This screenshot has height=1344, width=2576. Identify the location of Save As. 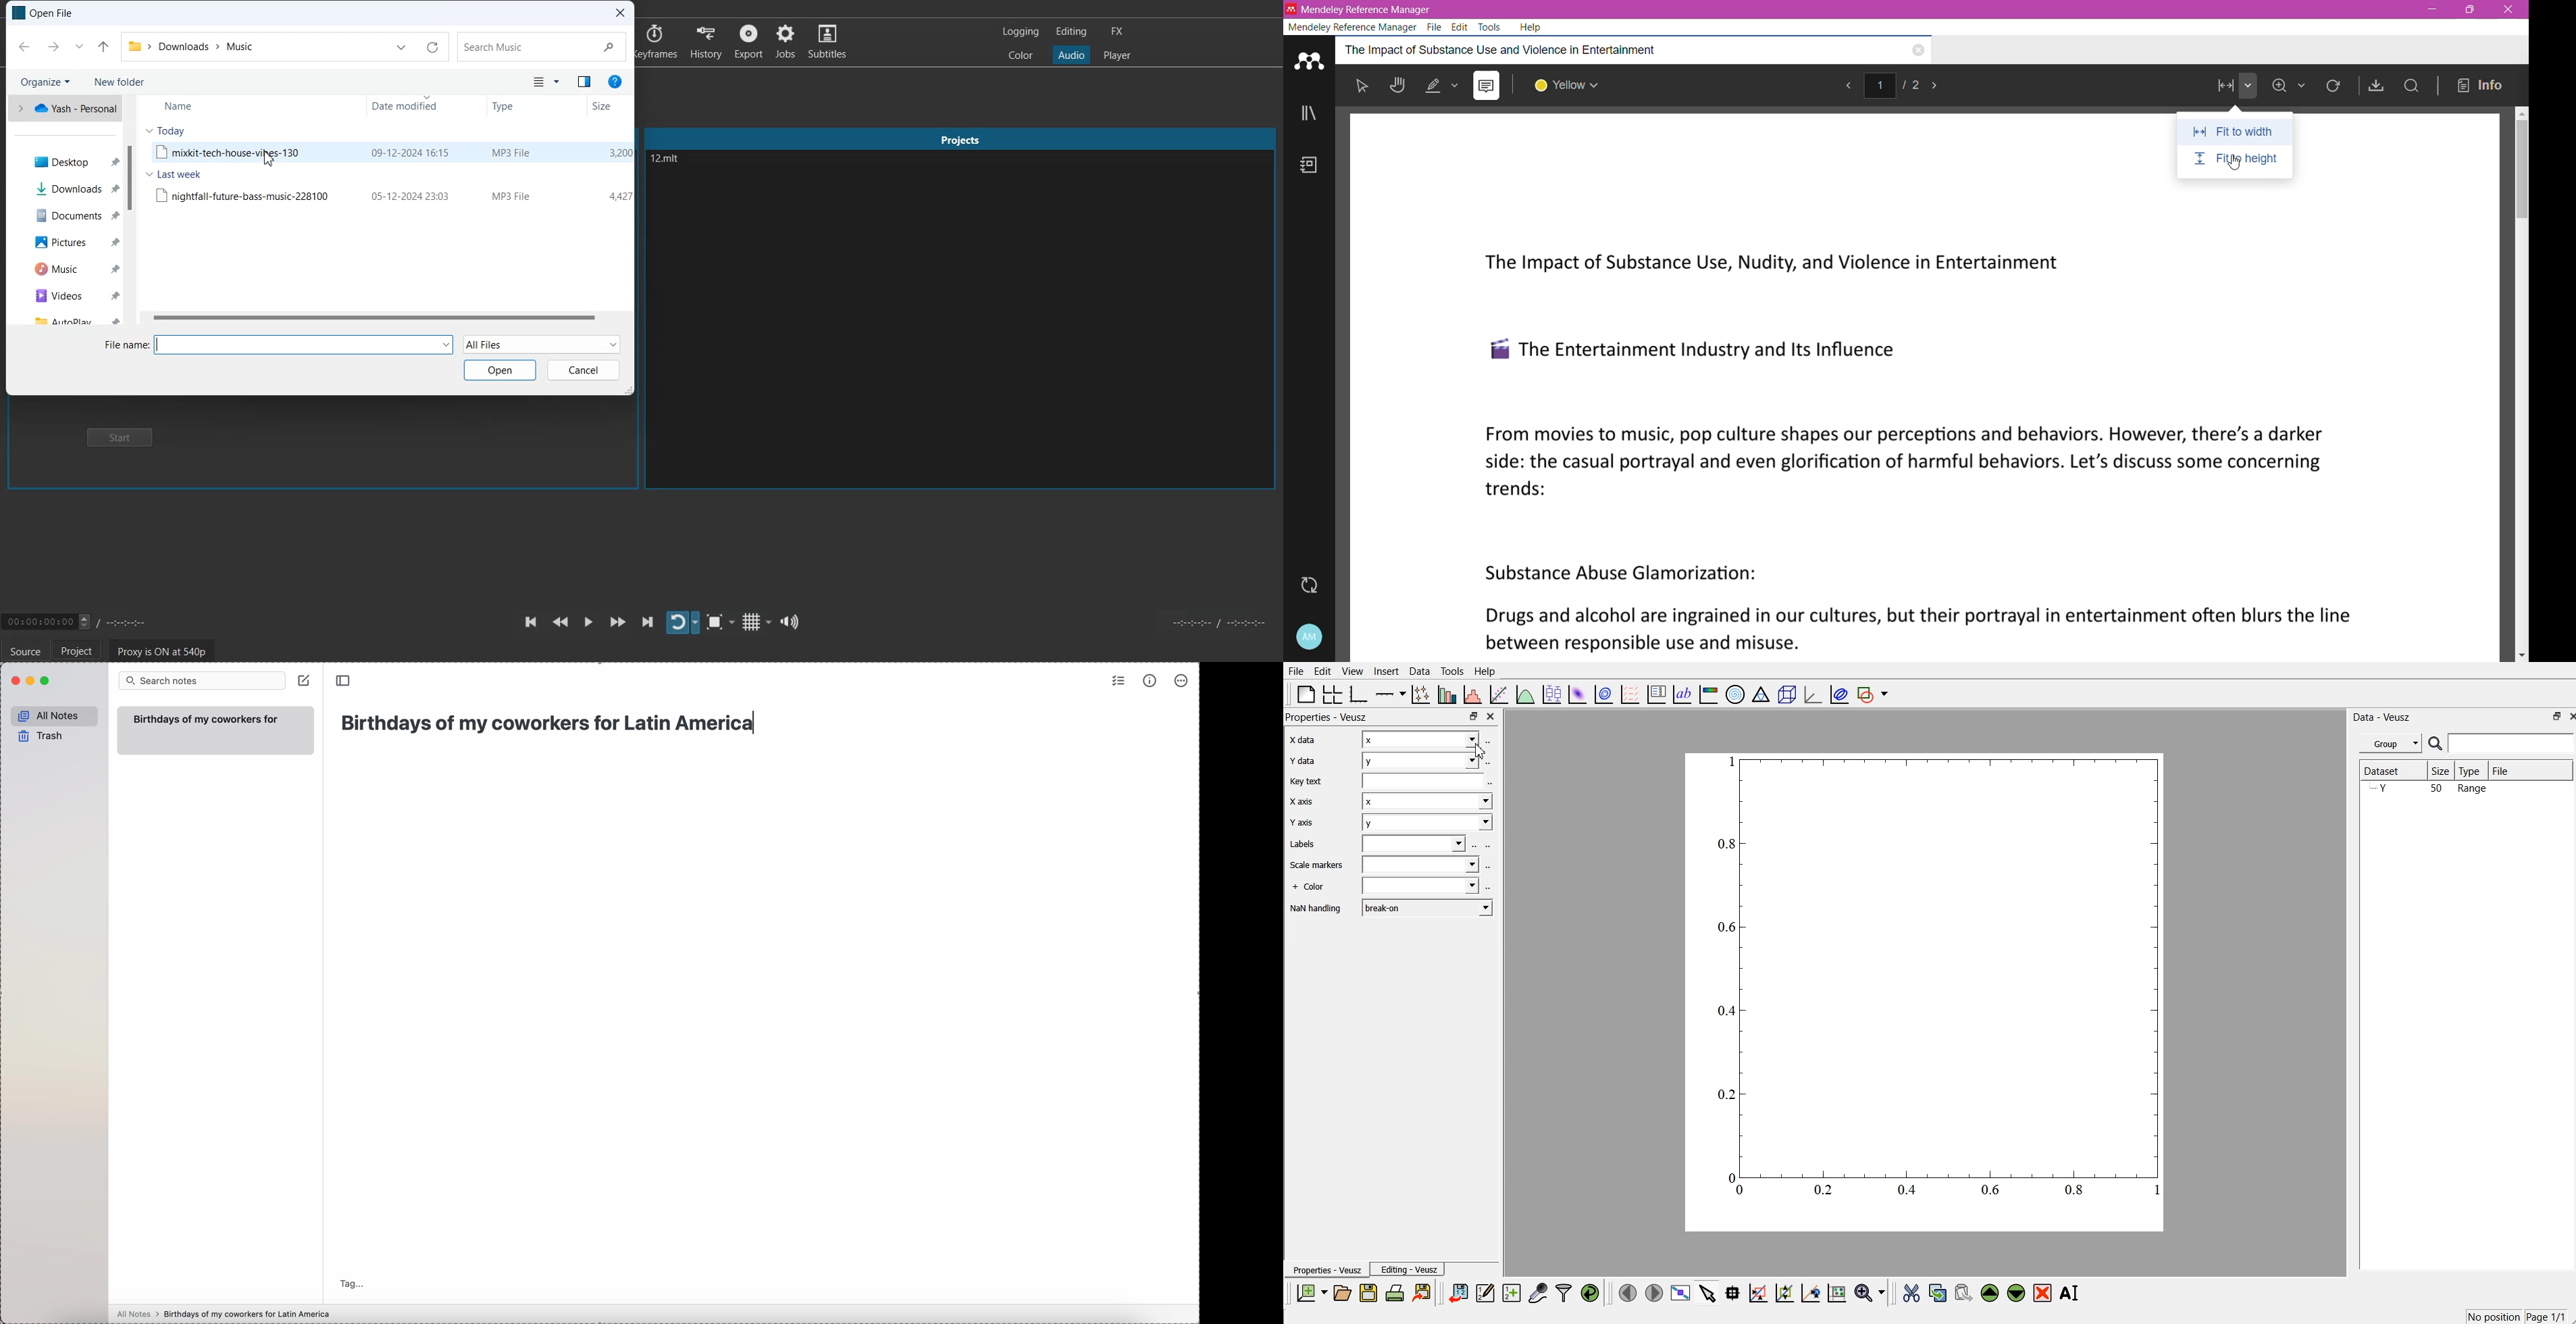
(2374, 85).